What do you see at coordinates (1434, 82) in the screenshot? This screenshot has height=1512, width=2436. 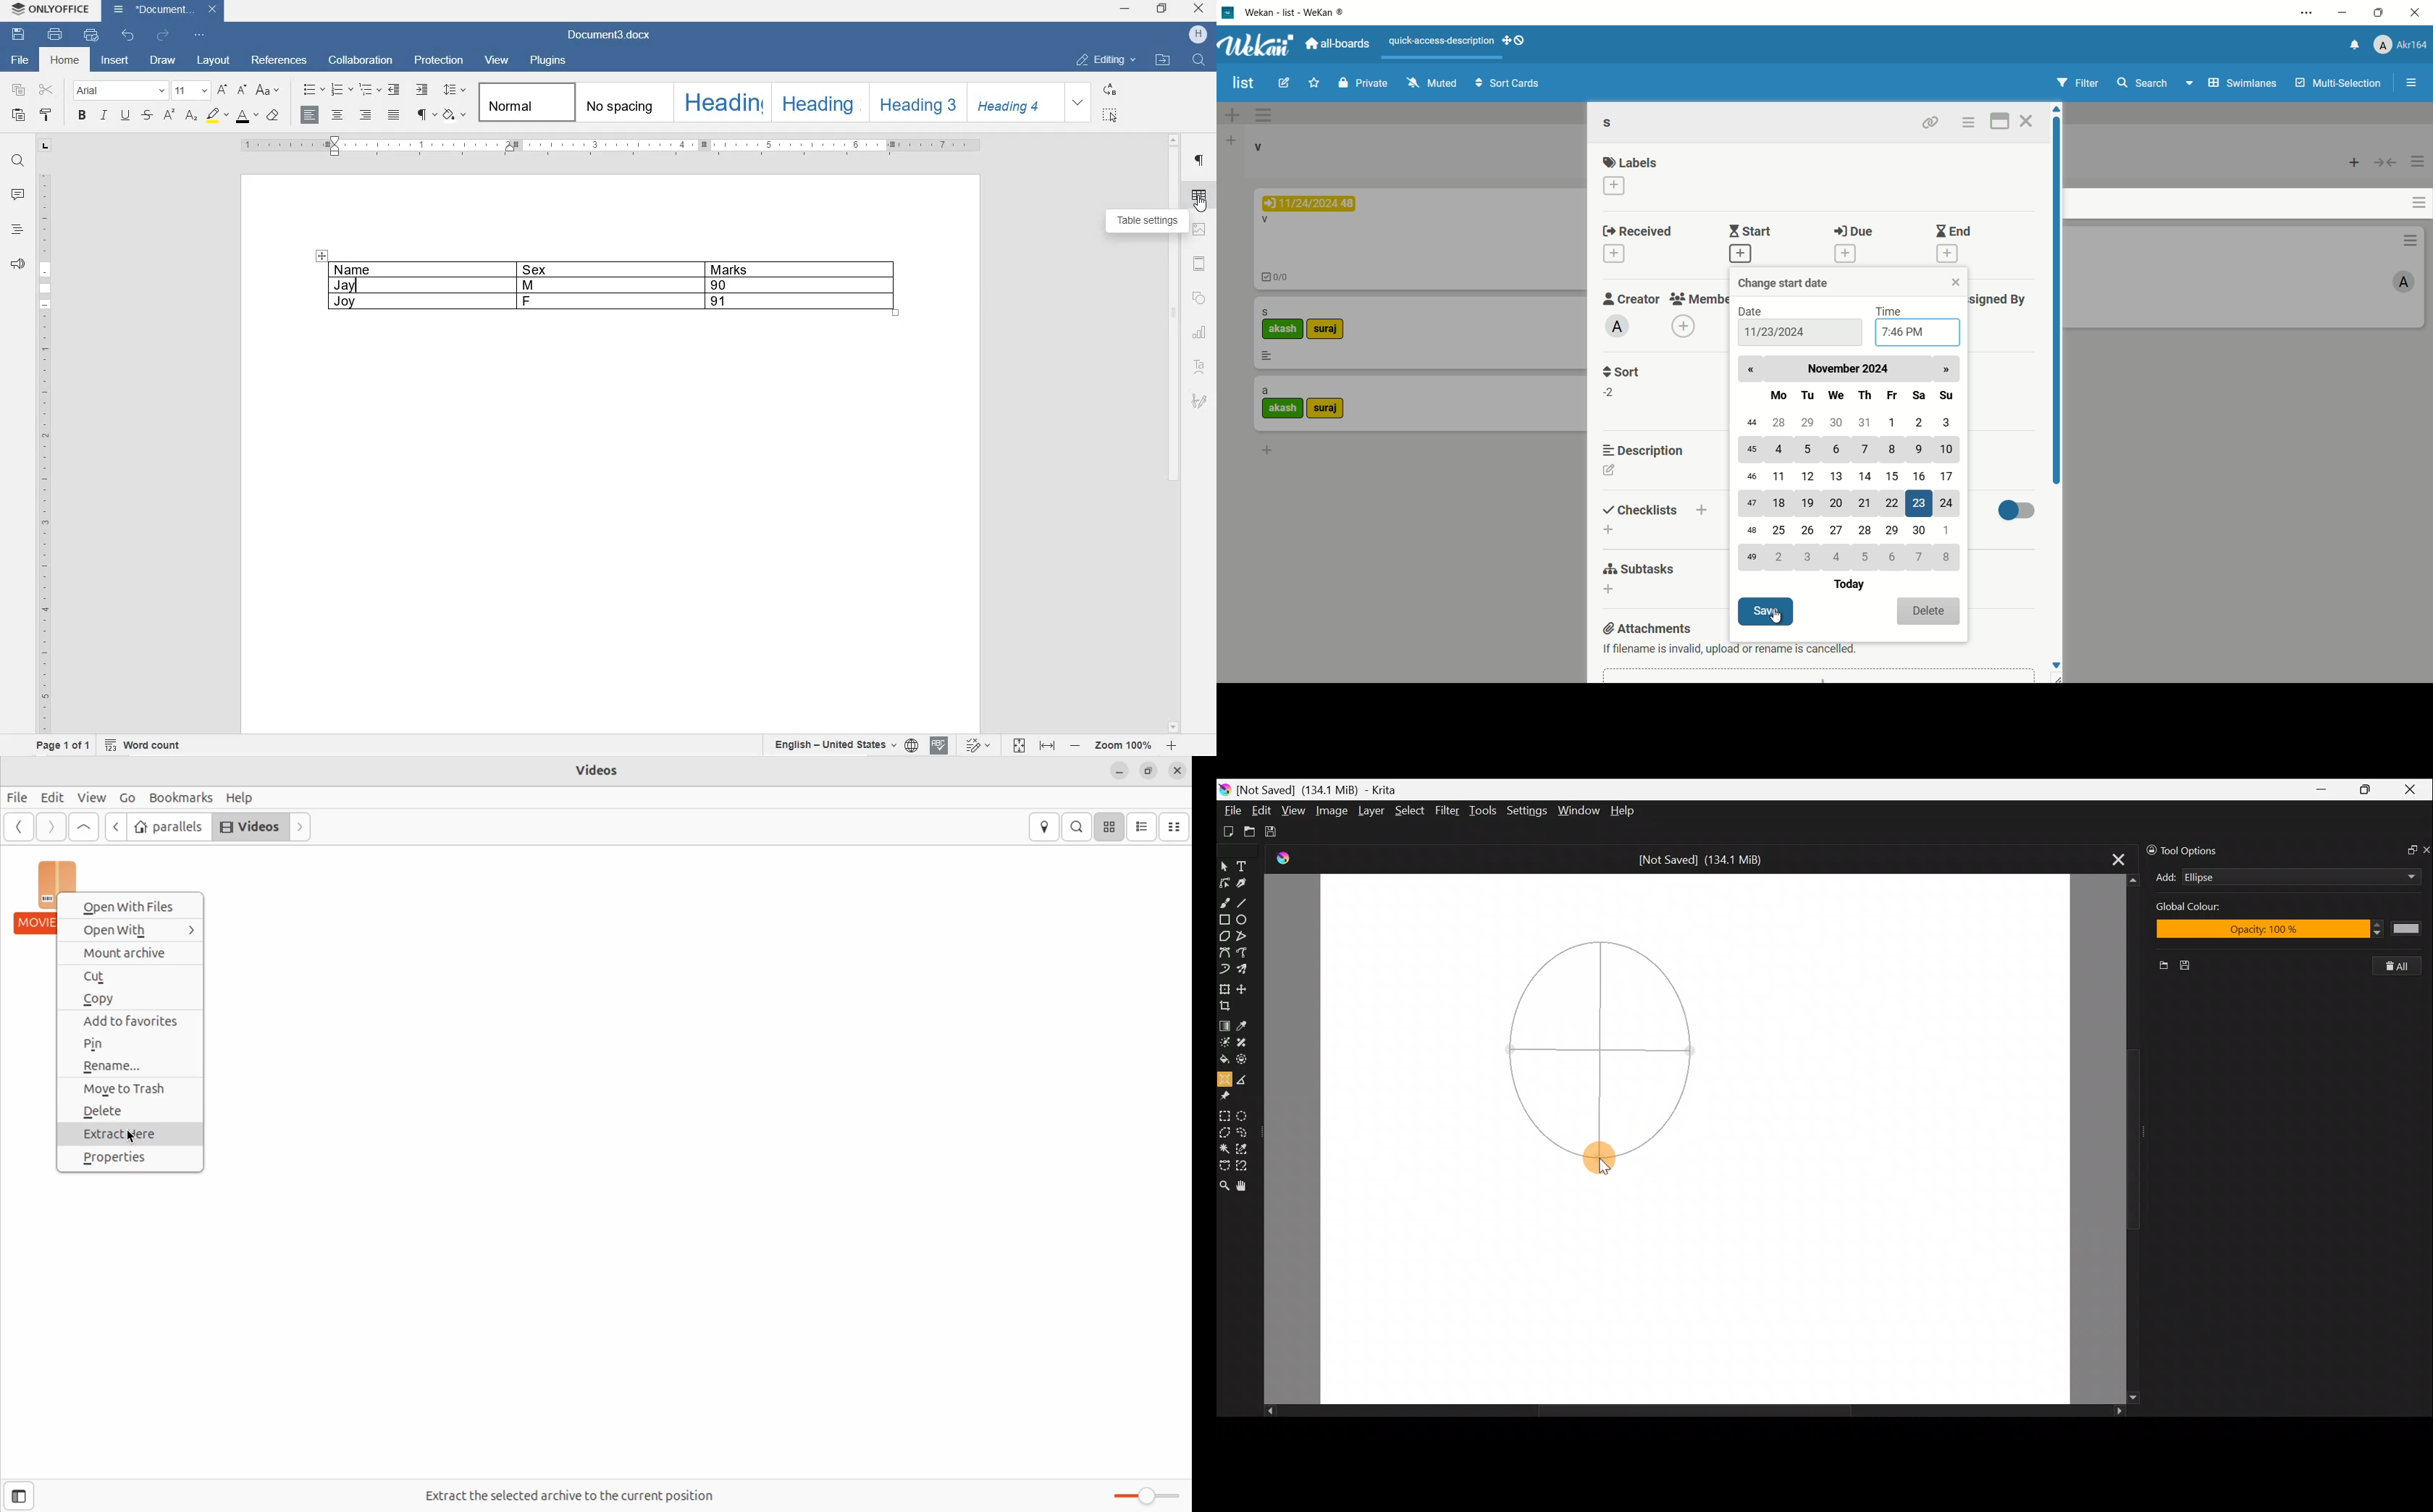 I see `muted` at bounding box center [1434, 82].